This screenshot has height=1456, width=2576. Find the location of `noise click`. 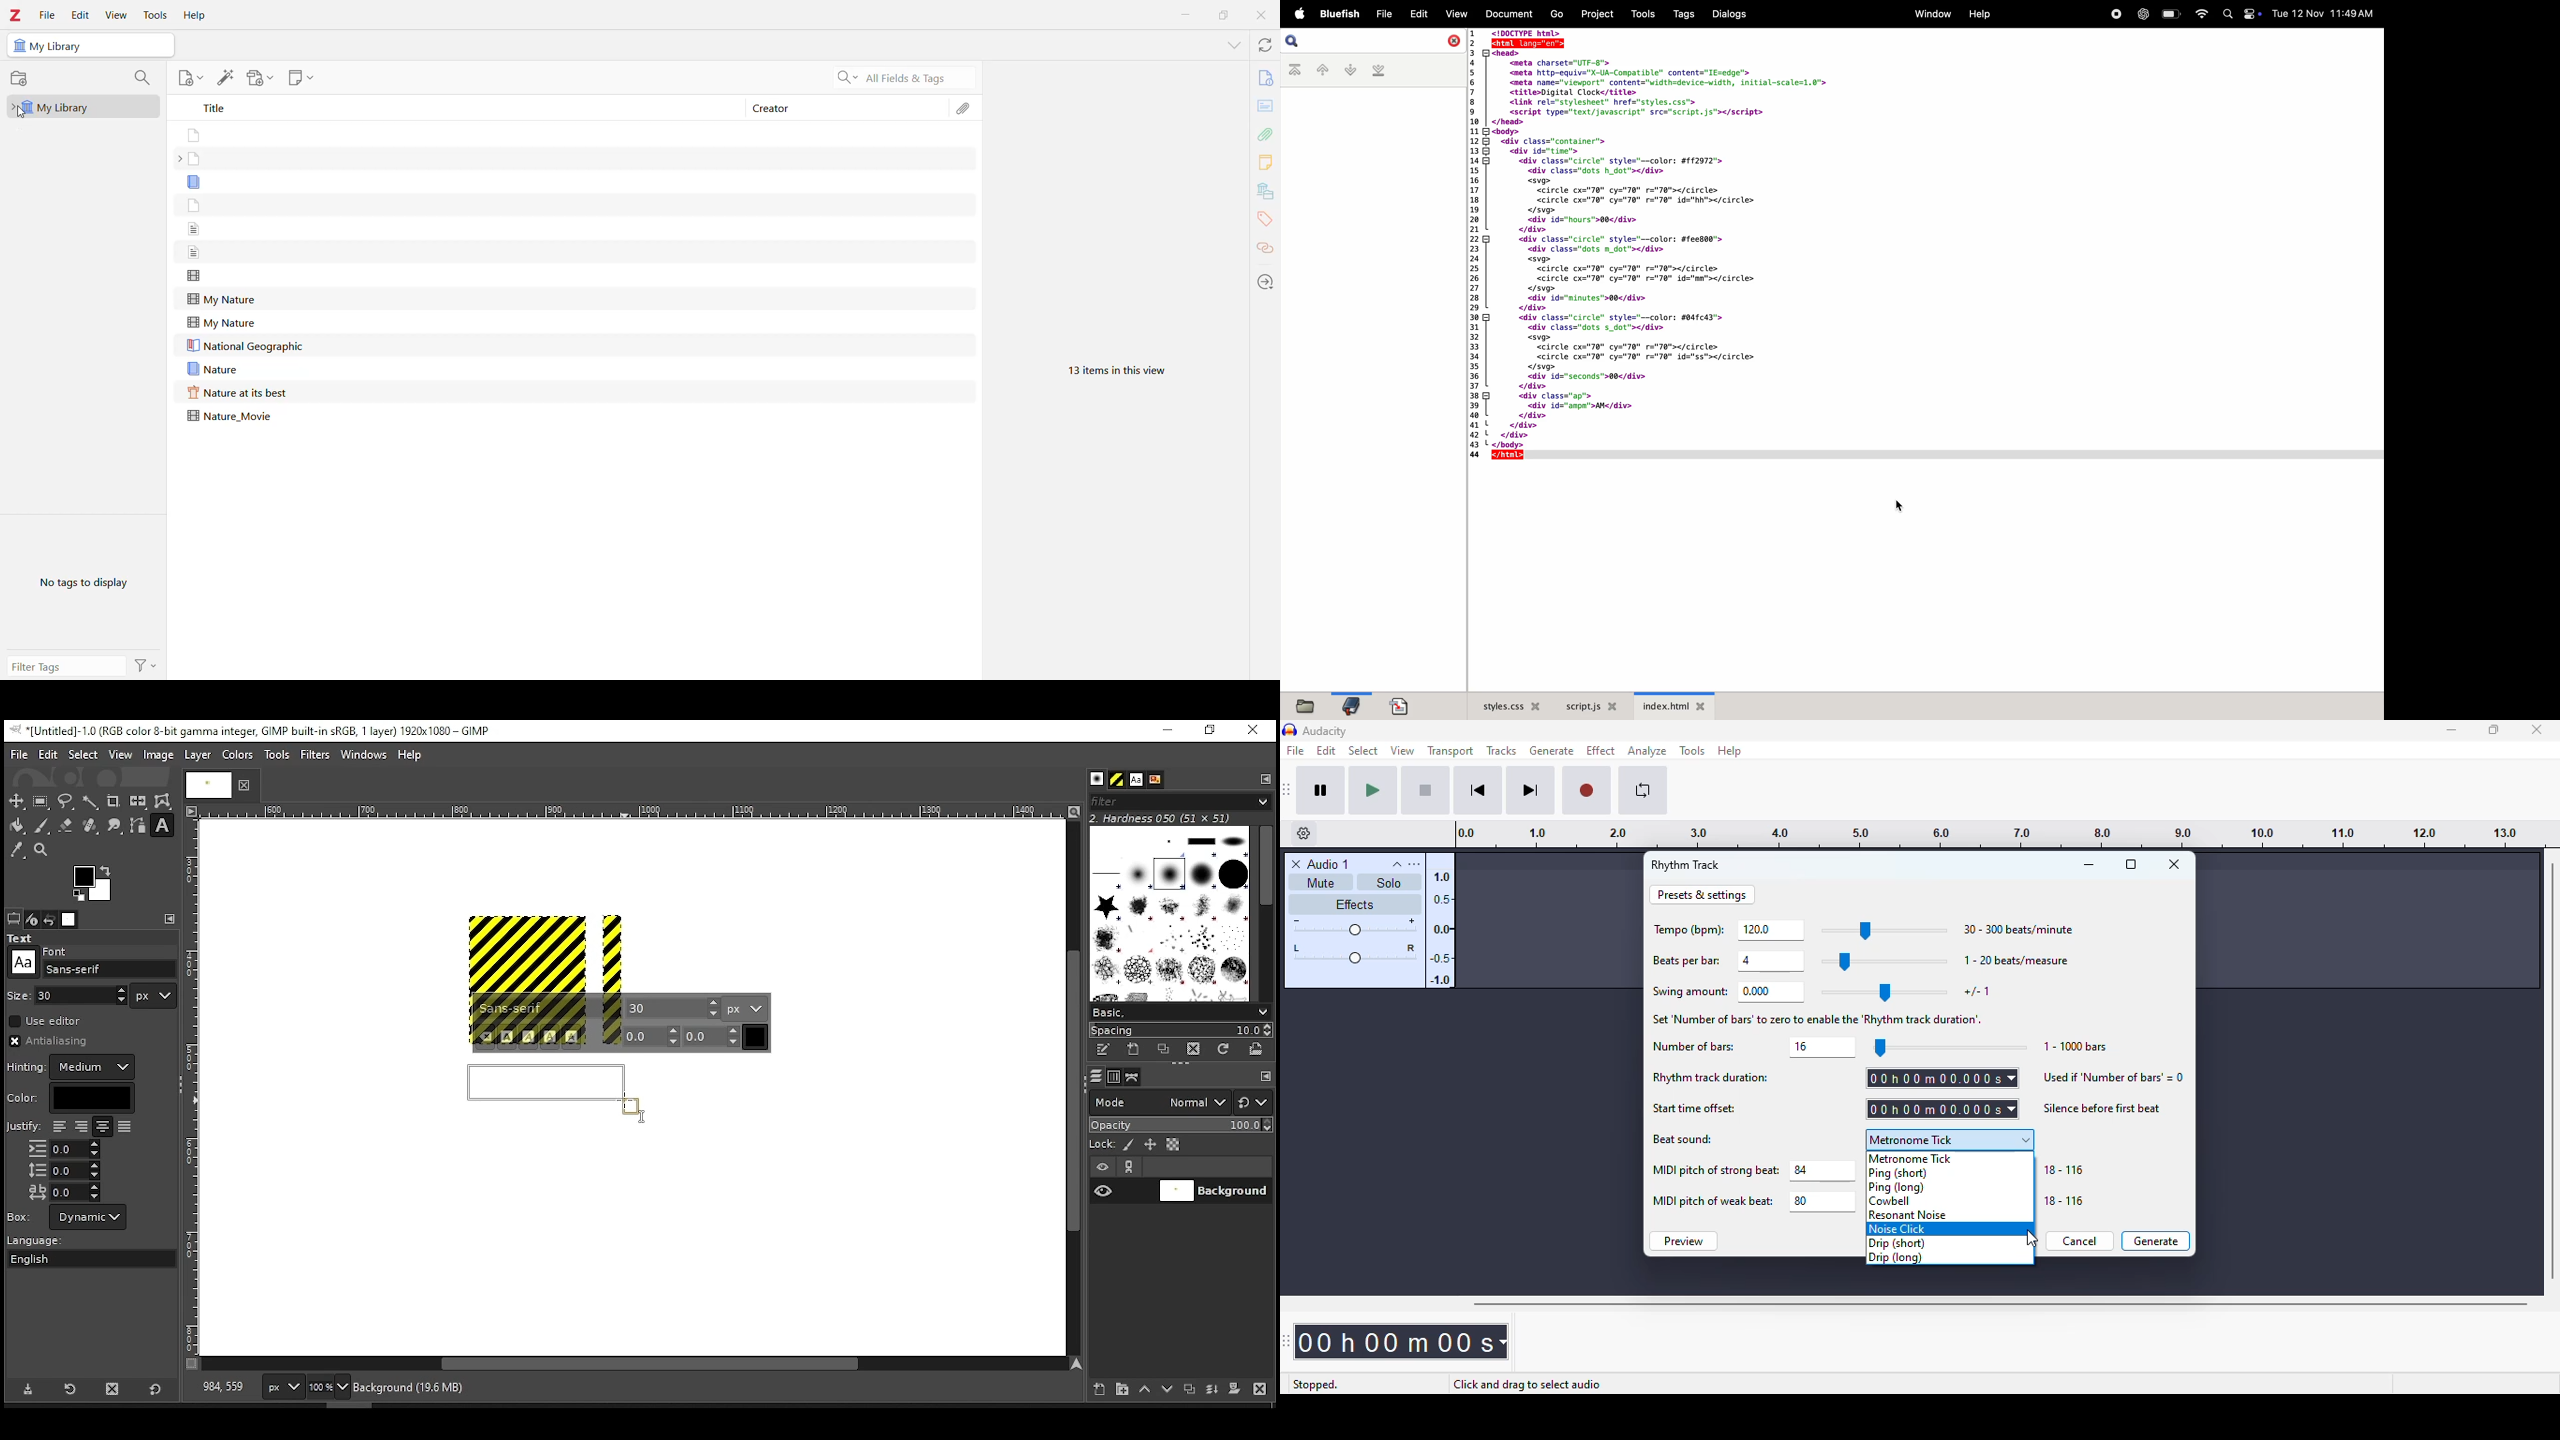

noise click is located at coordinates (1949, 1229).